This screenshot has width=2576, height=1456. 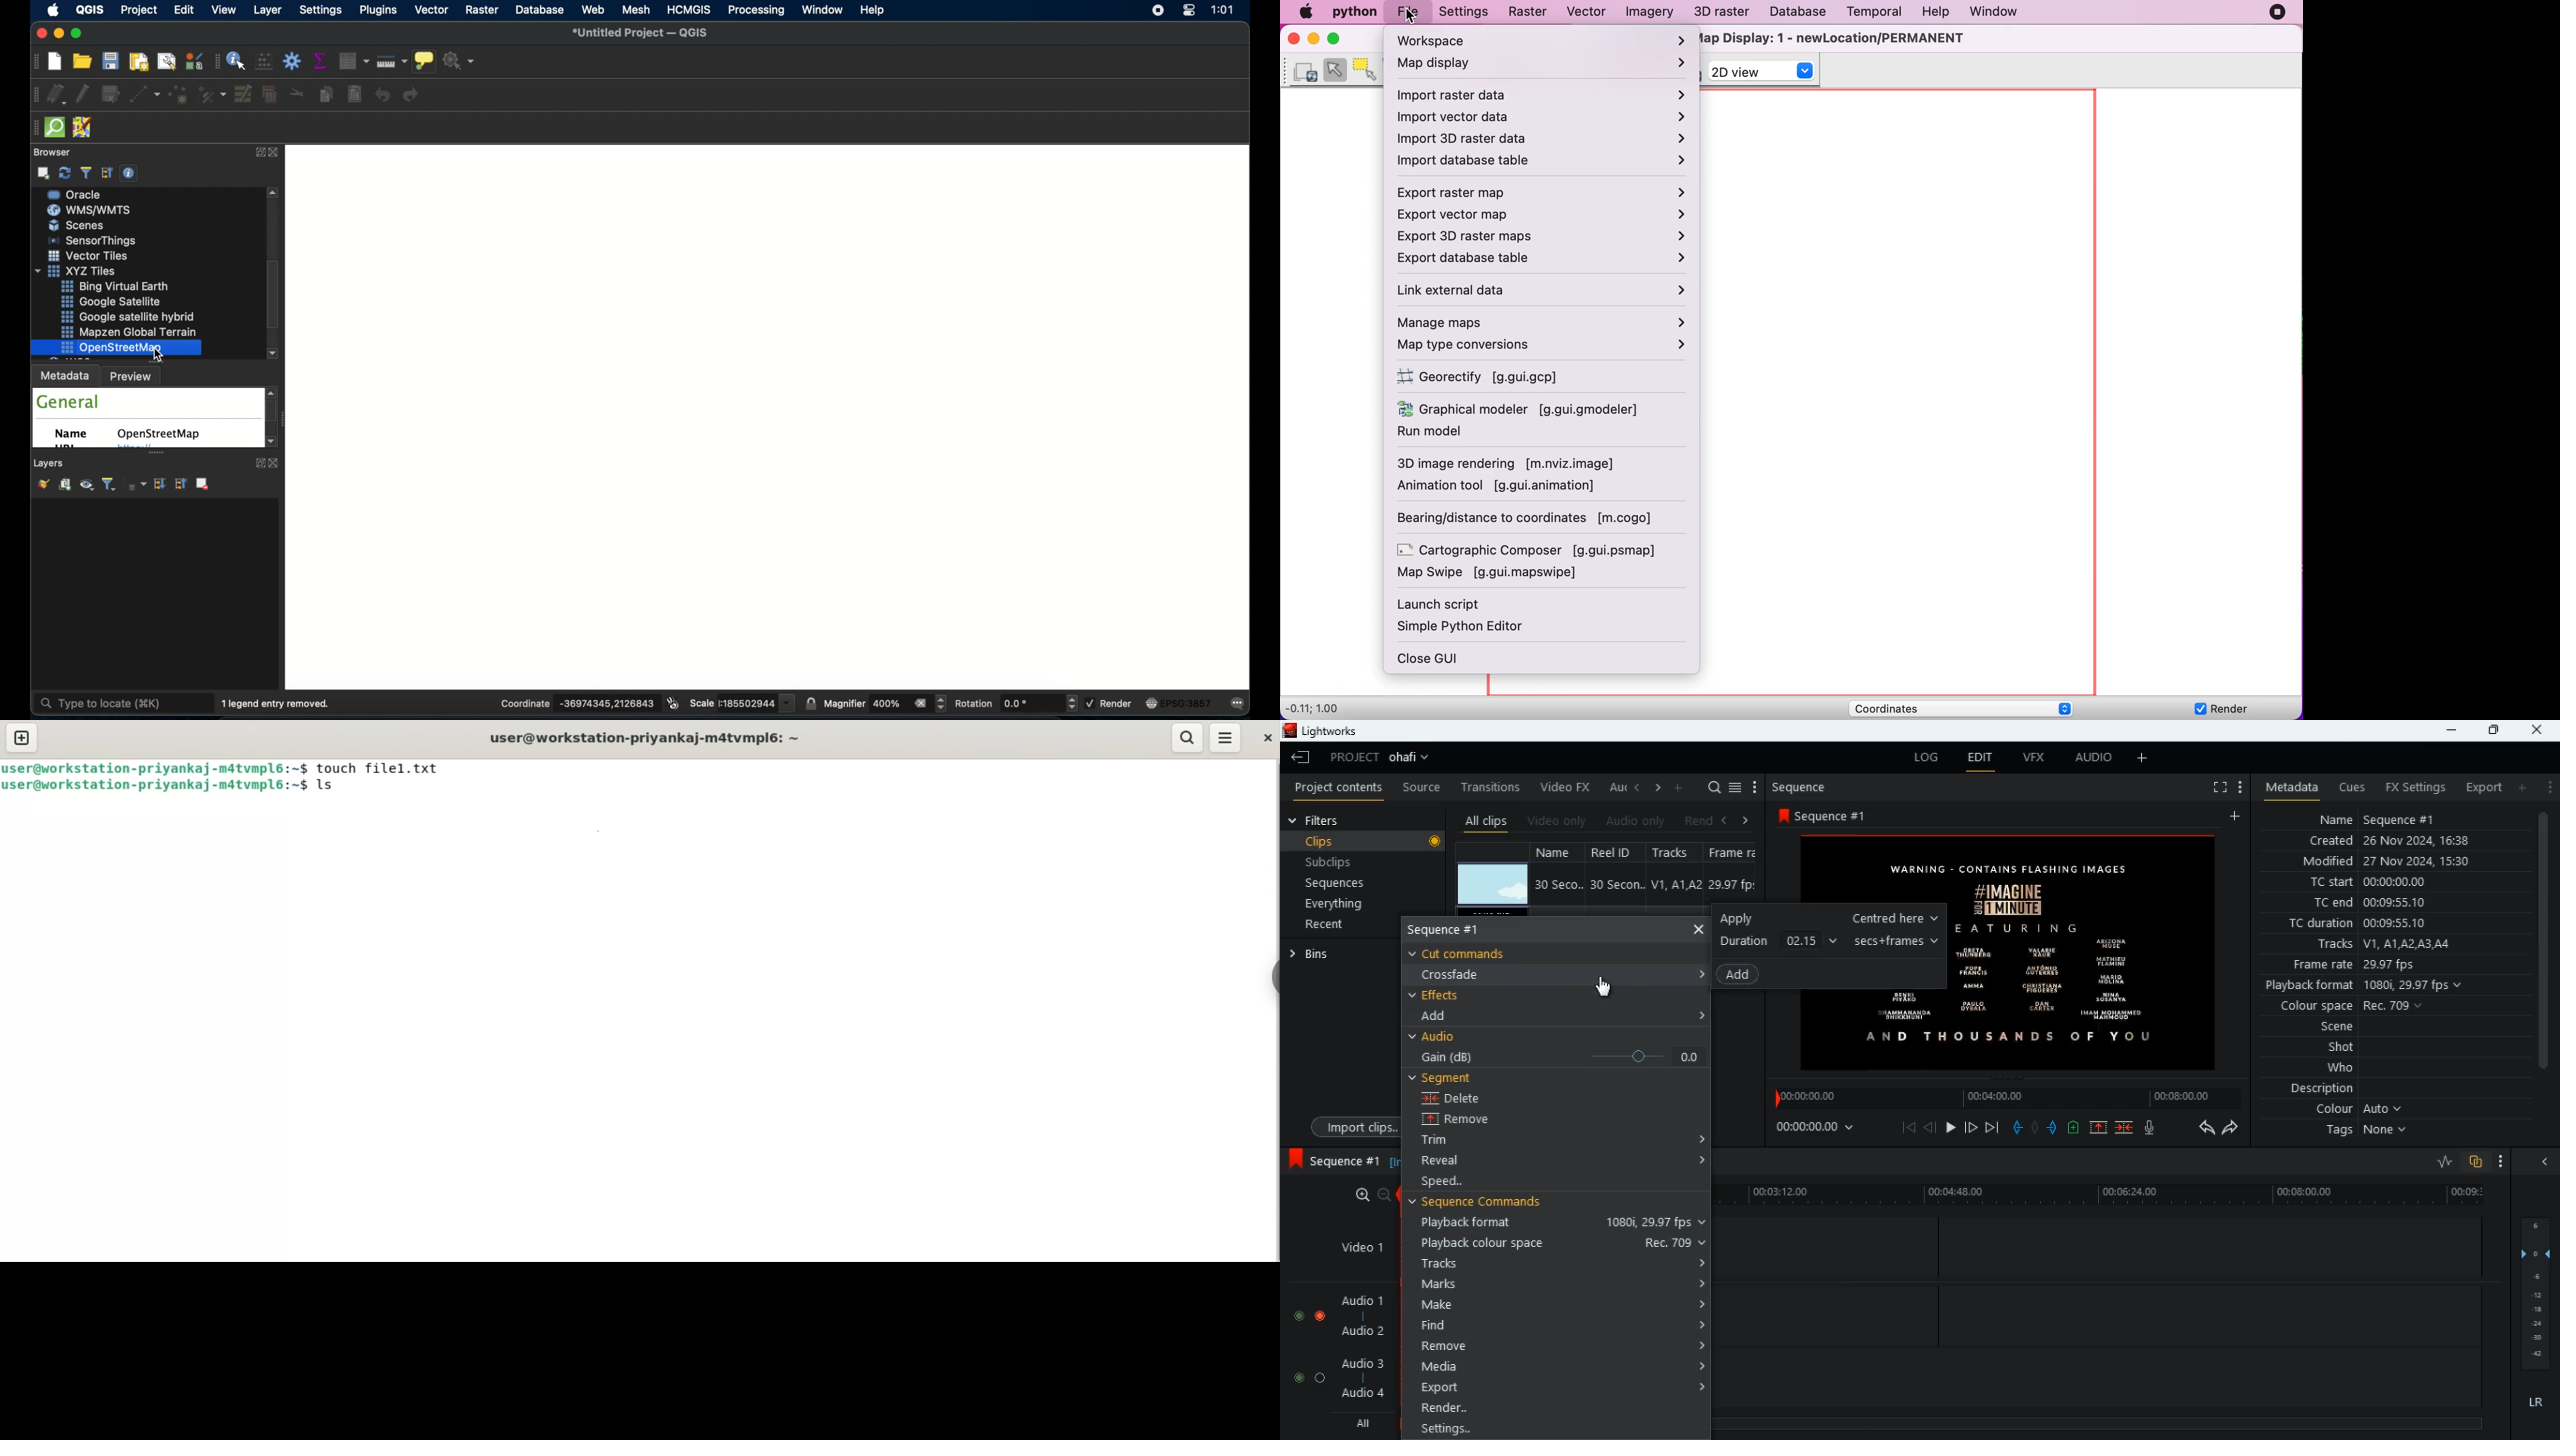 I want to click on open layer styling panel, so click(x=41, y=485).